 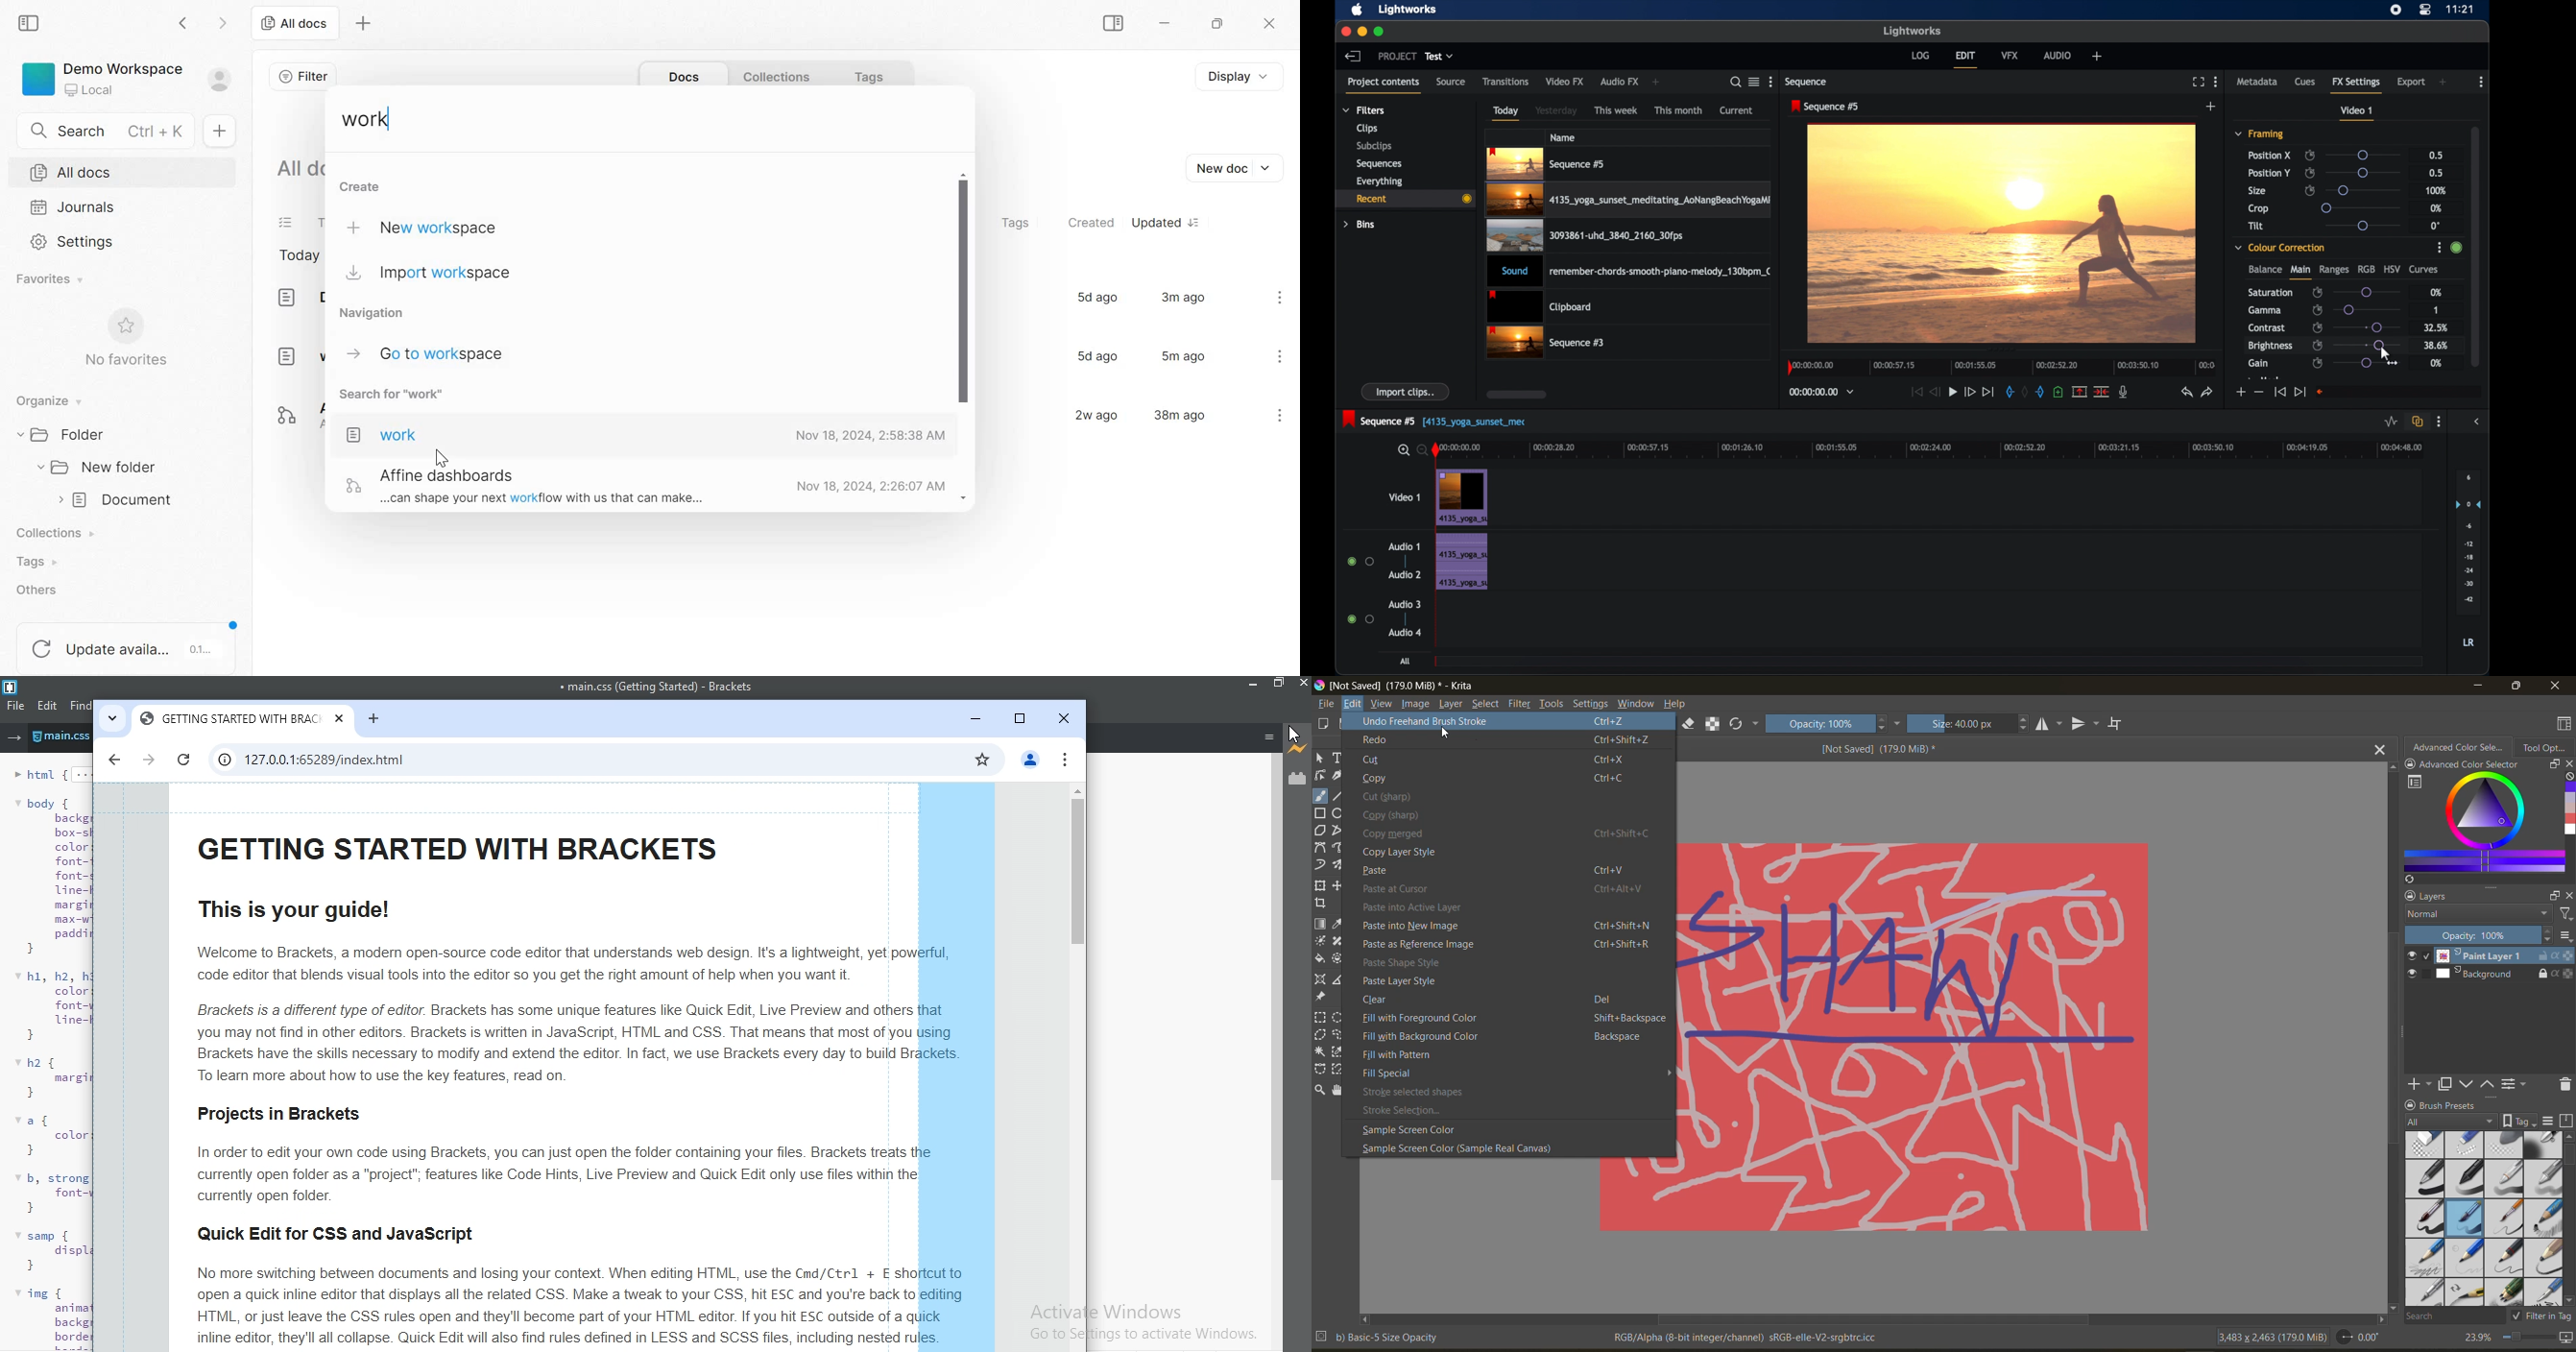 I want to click on edit, so click(x=1966, y=59).